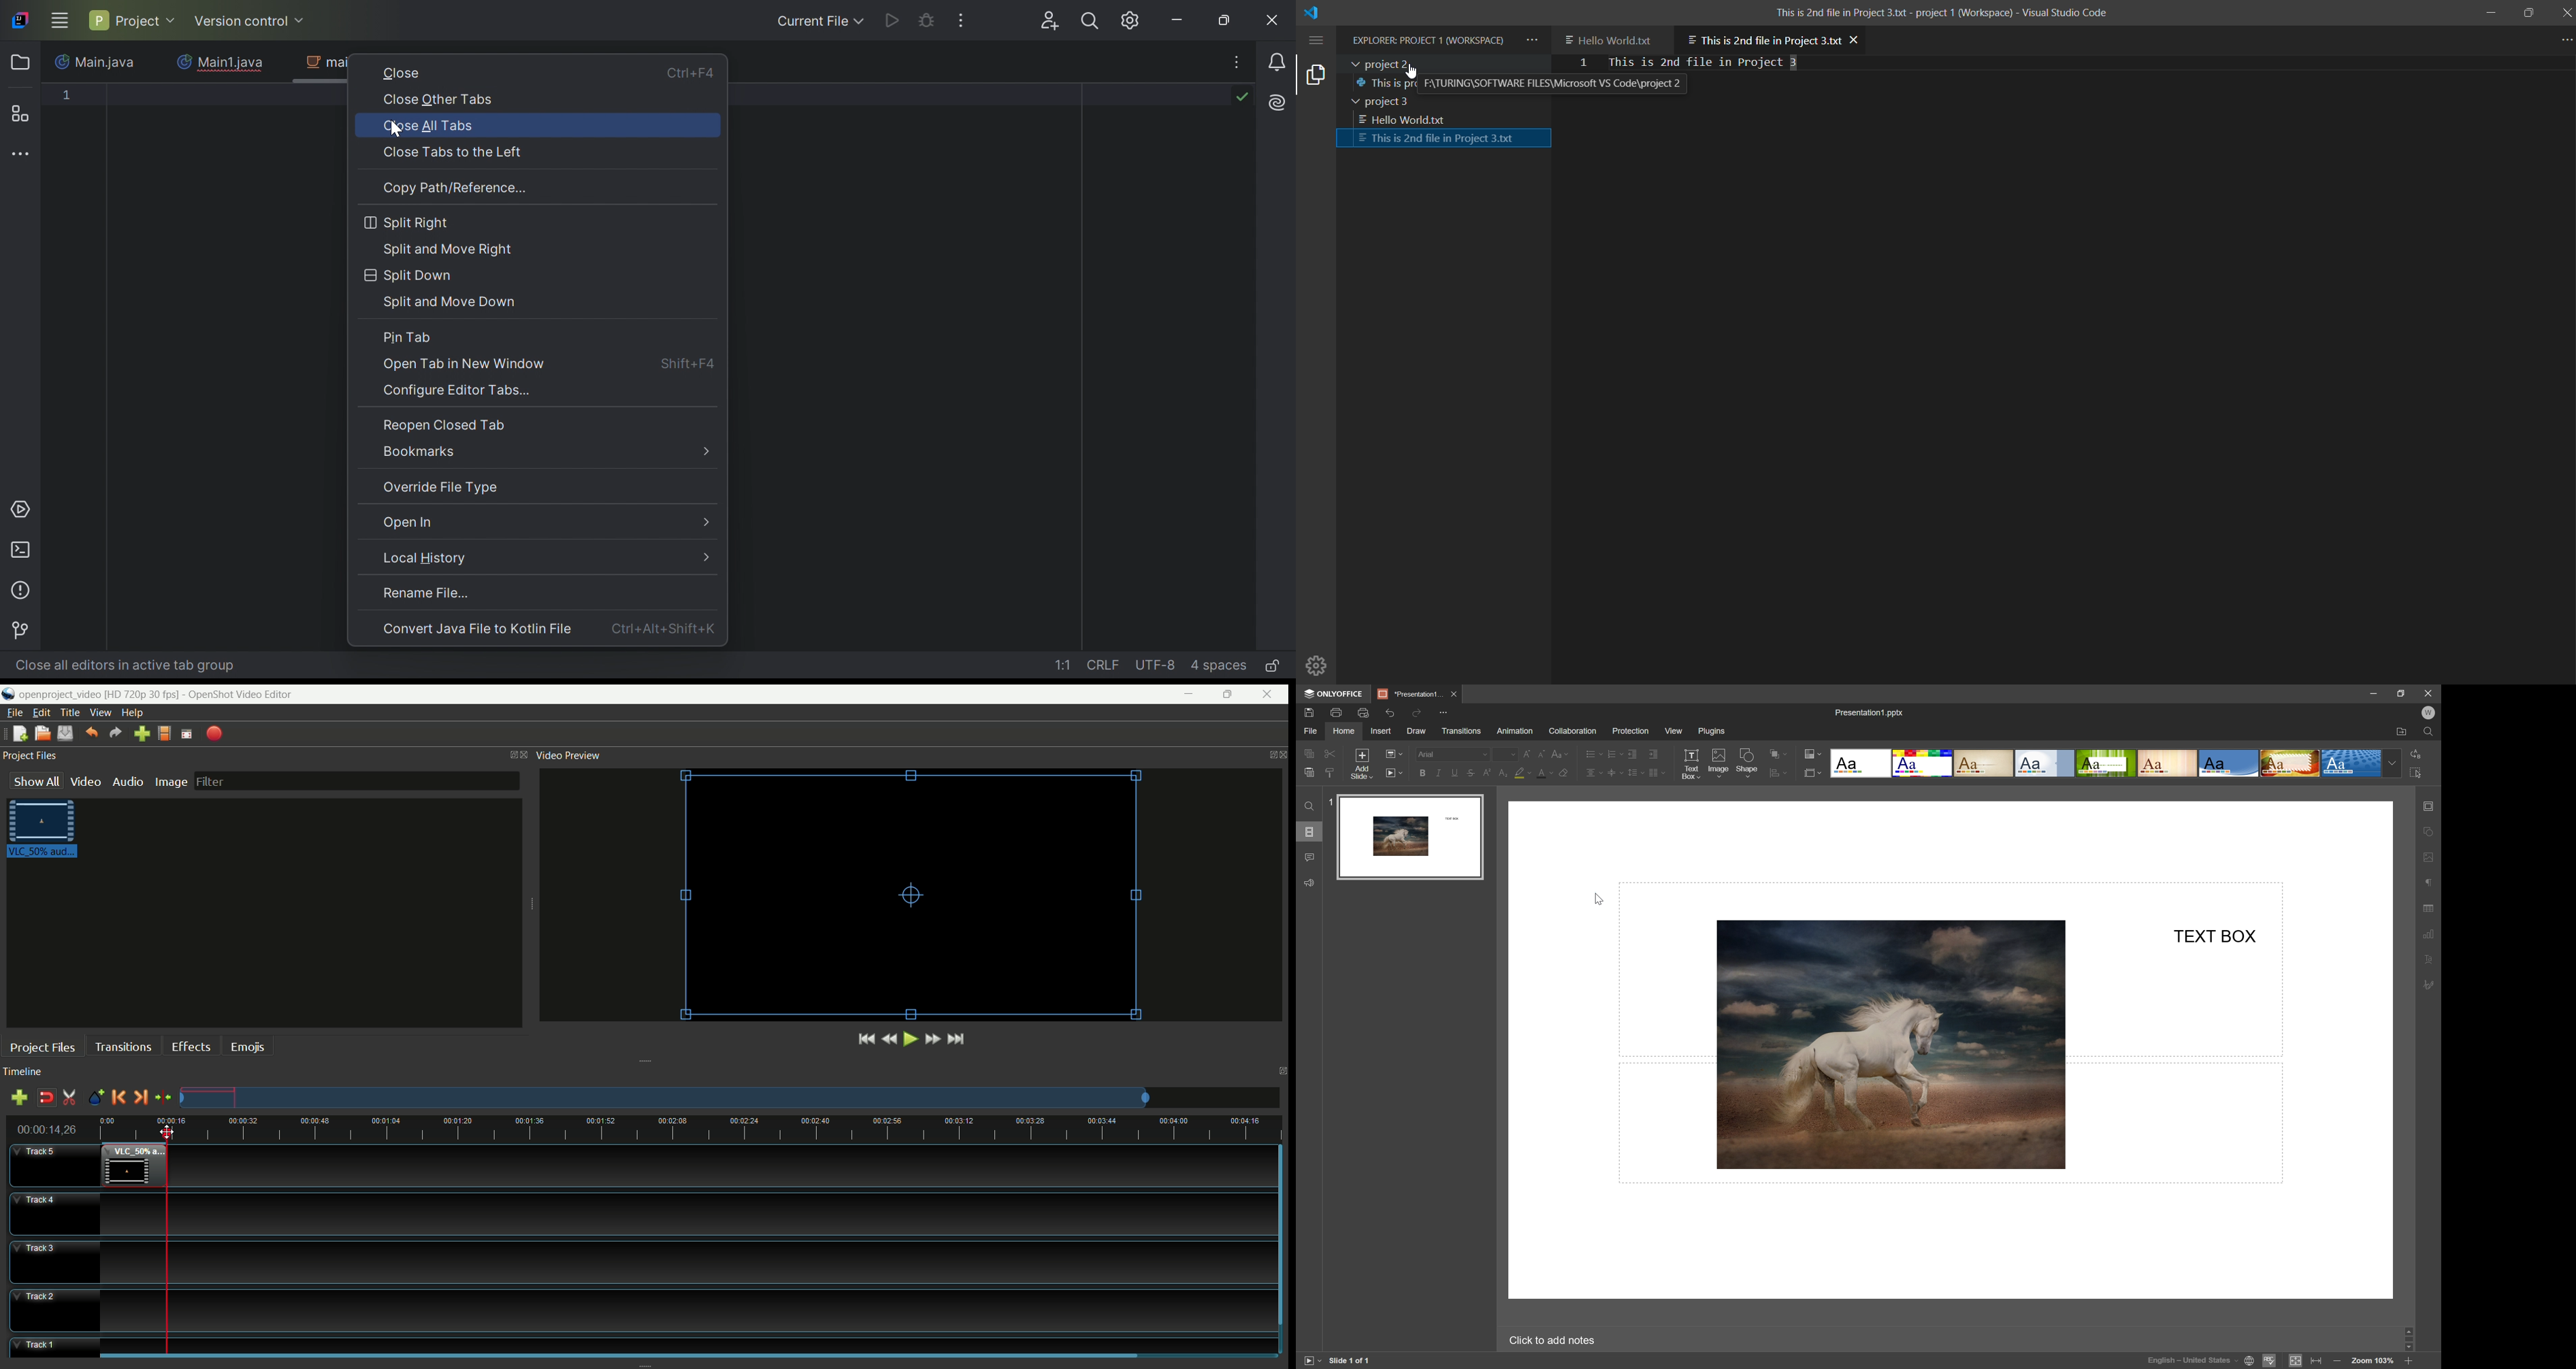  I want to click on Blank, so click(1859, 763).